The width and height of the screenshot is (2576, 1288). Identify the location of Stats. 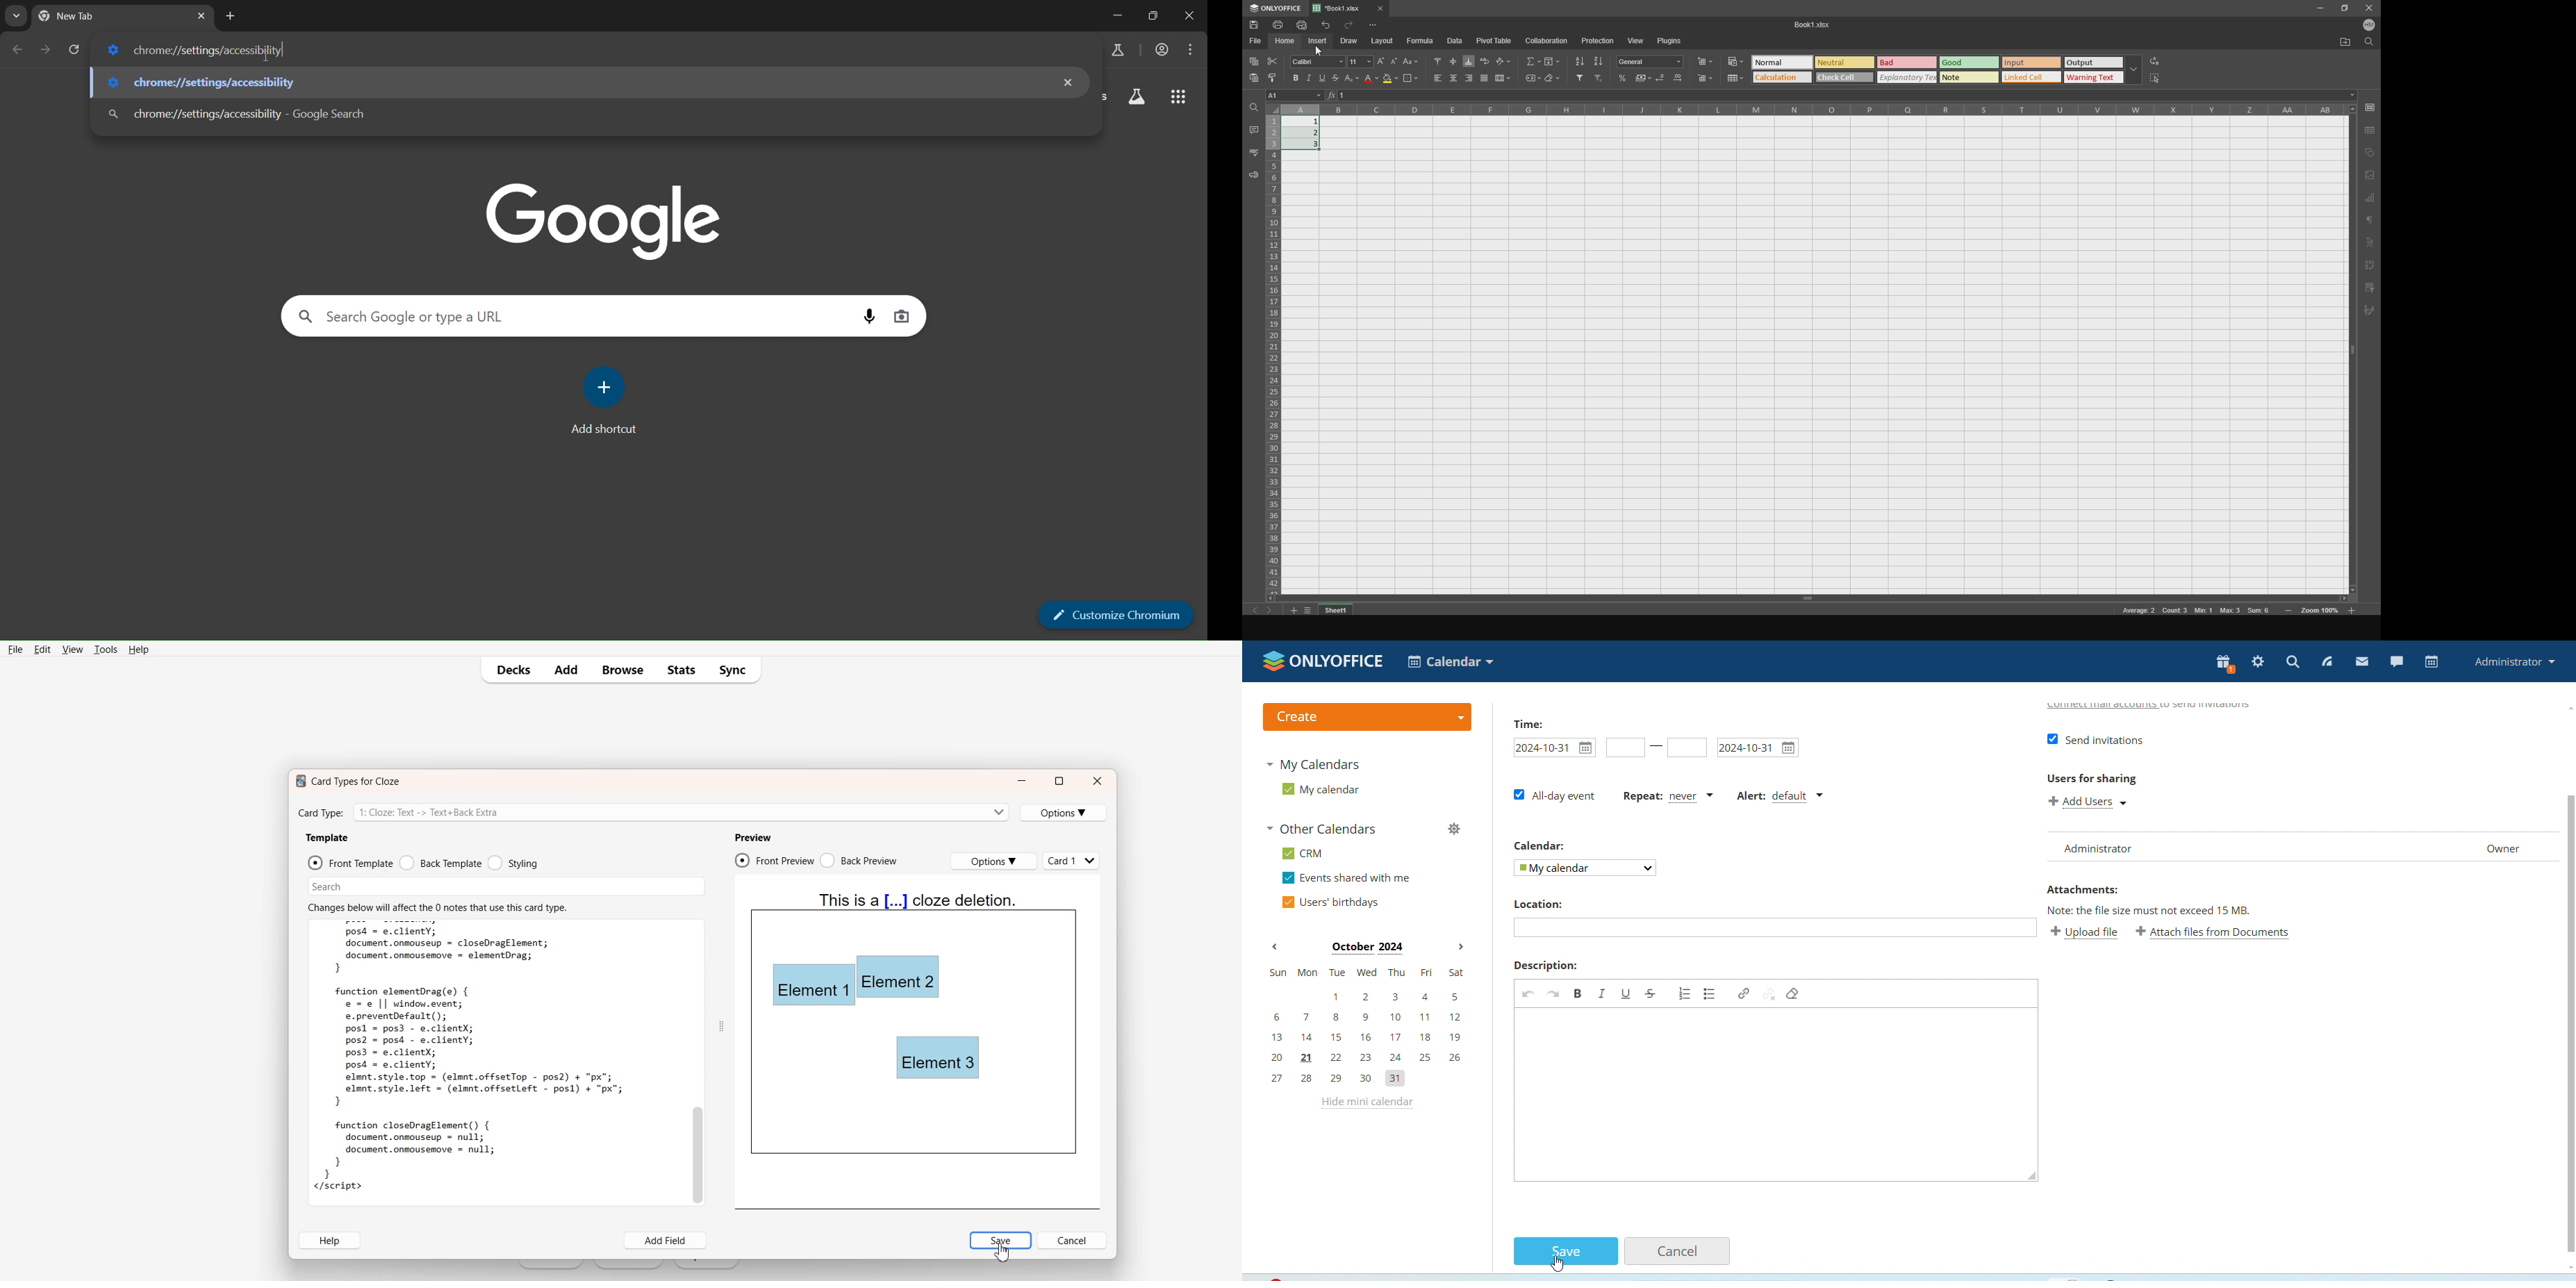
(681, 670).